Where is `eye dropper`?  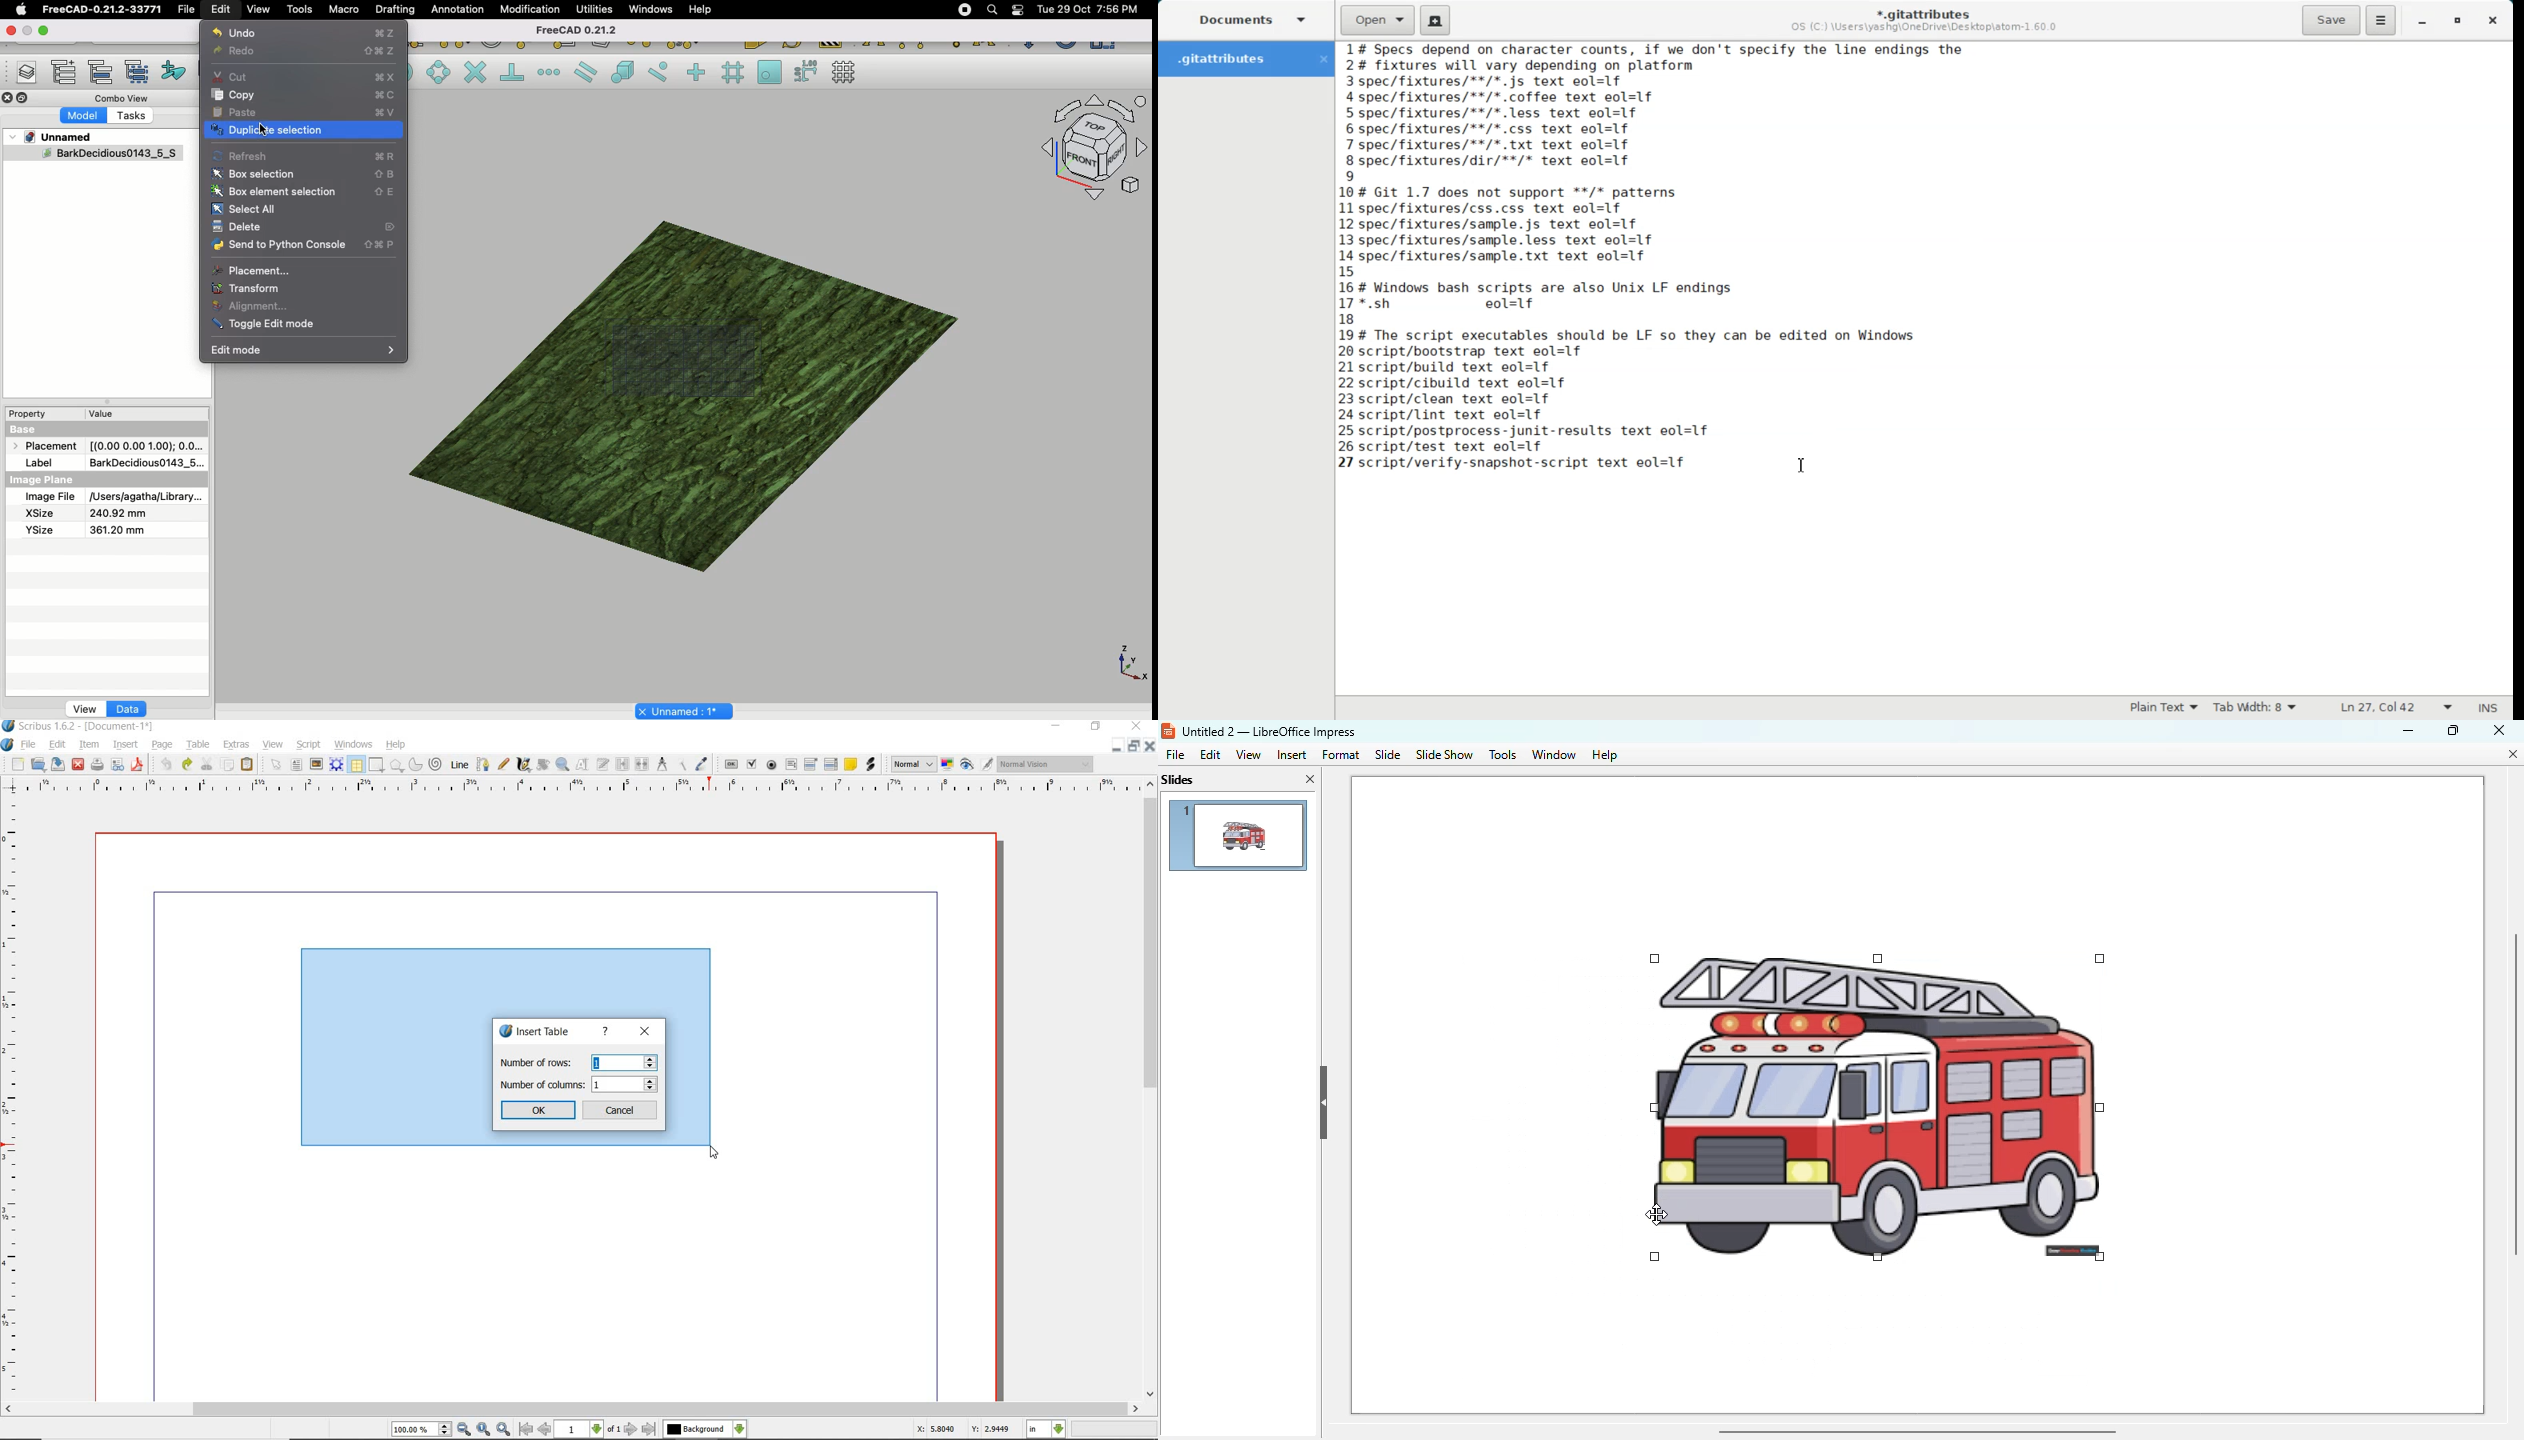
eye dropper is located at coordinates (702, 764).